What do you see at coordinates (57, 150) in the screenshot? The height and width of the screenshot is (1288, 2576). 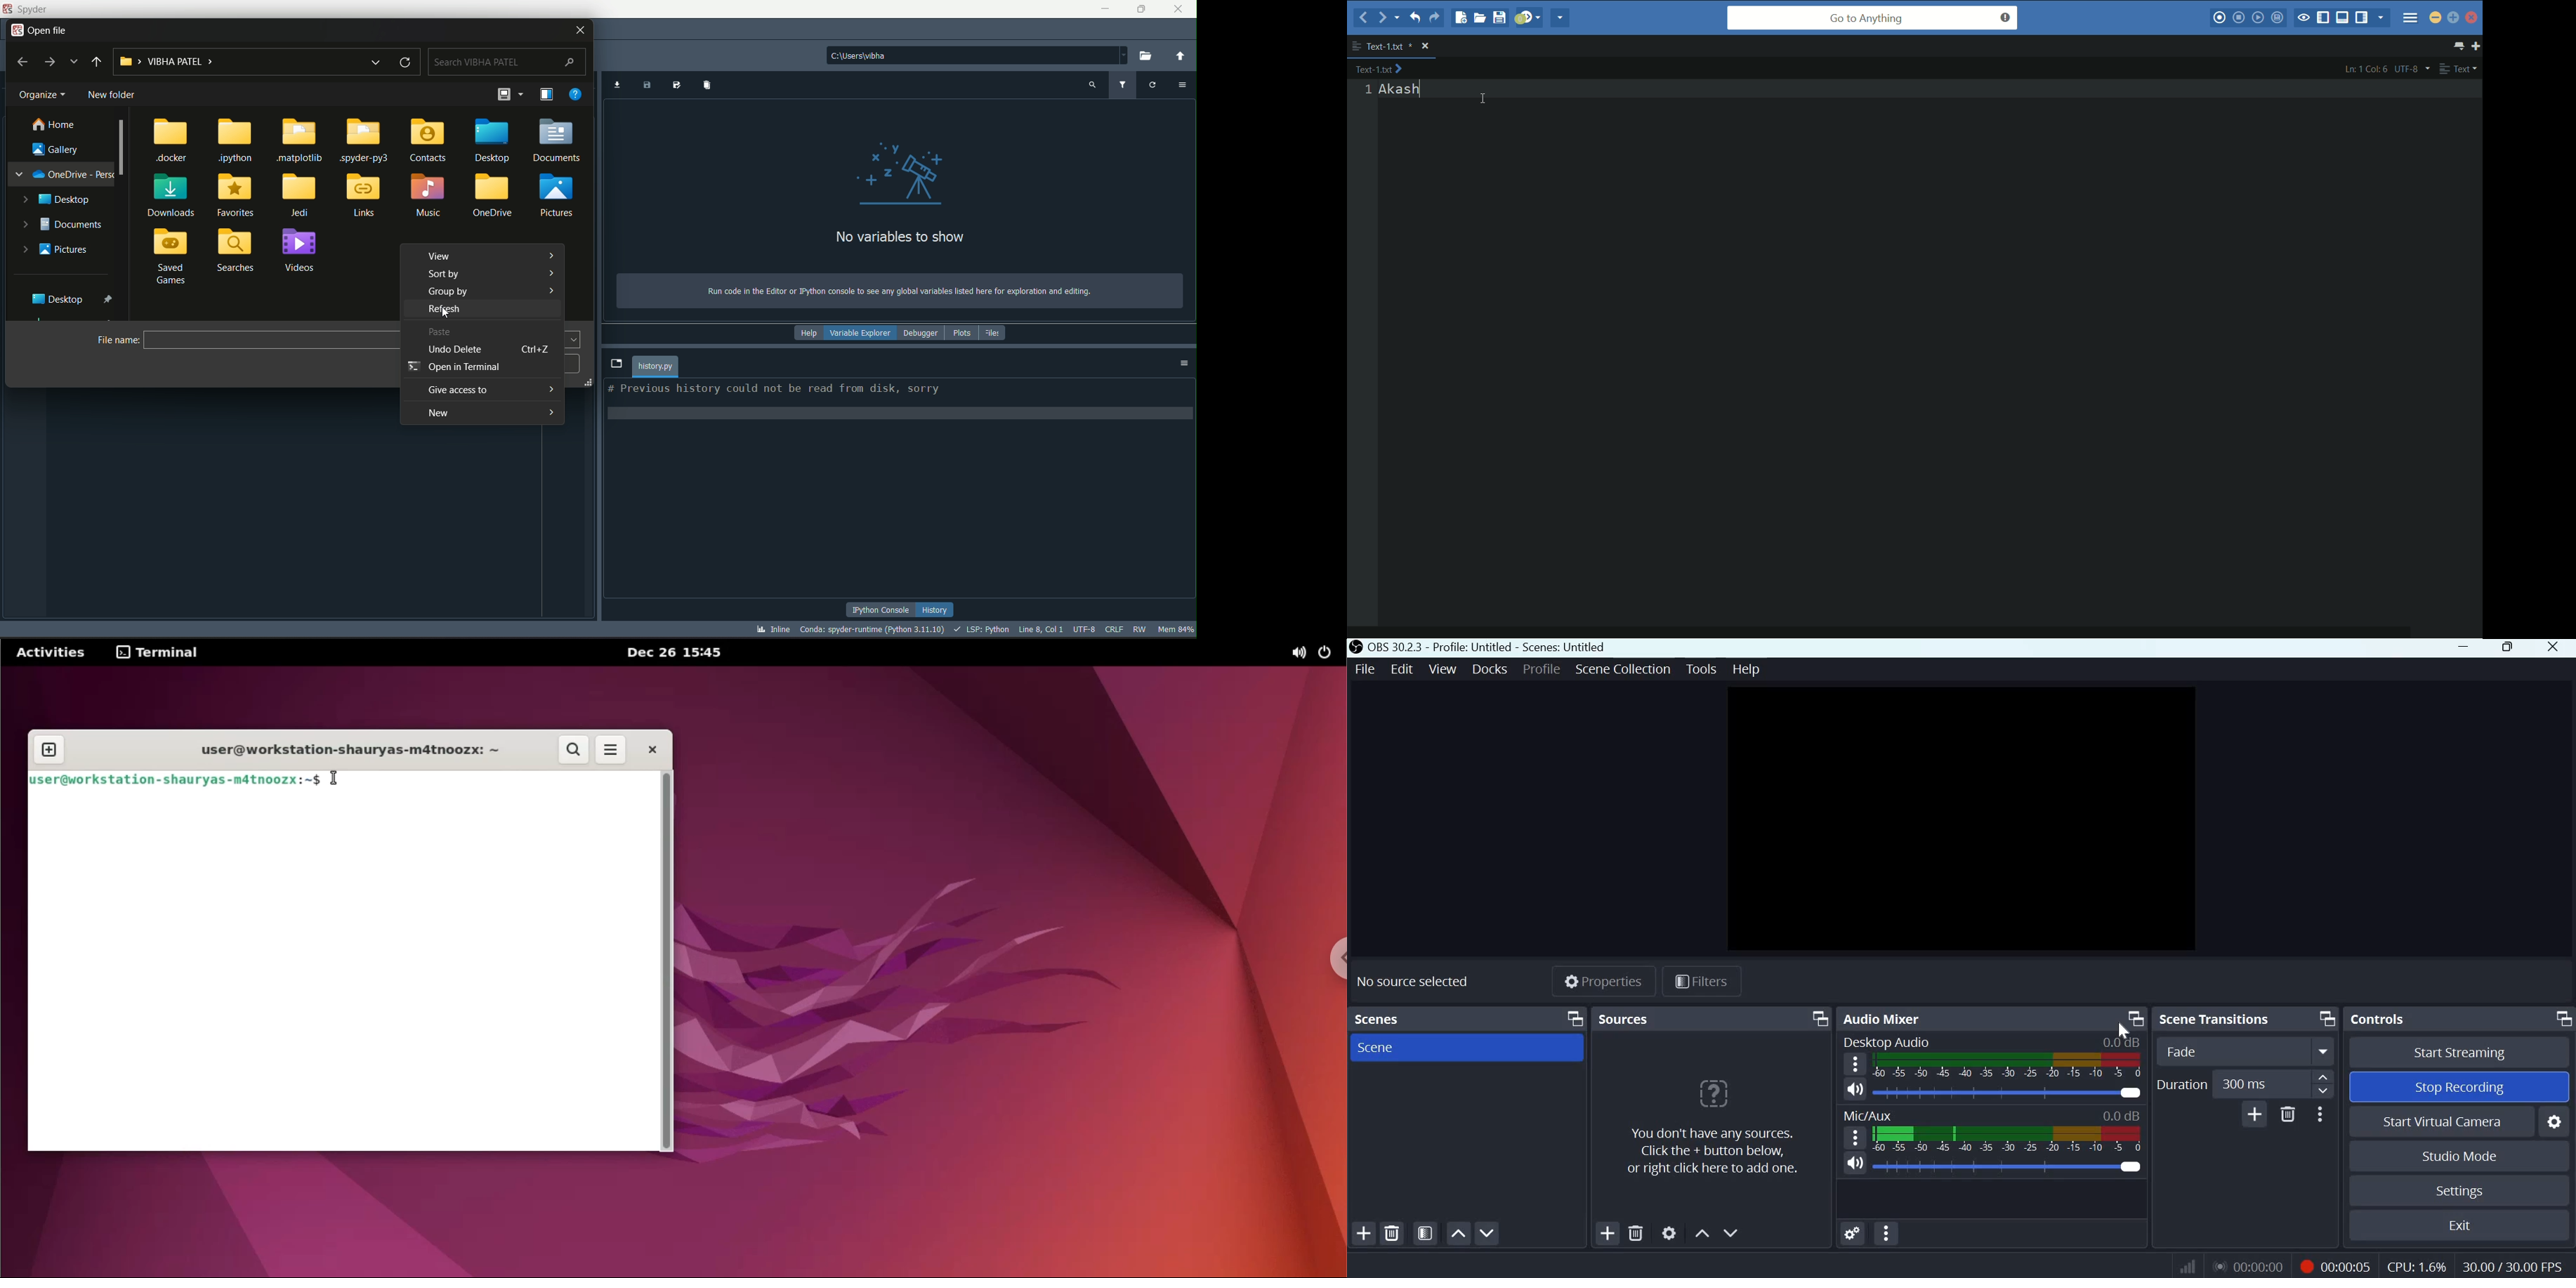 I see `gallery` at bounding box center [57, 150].